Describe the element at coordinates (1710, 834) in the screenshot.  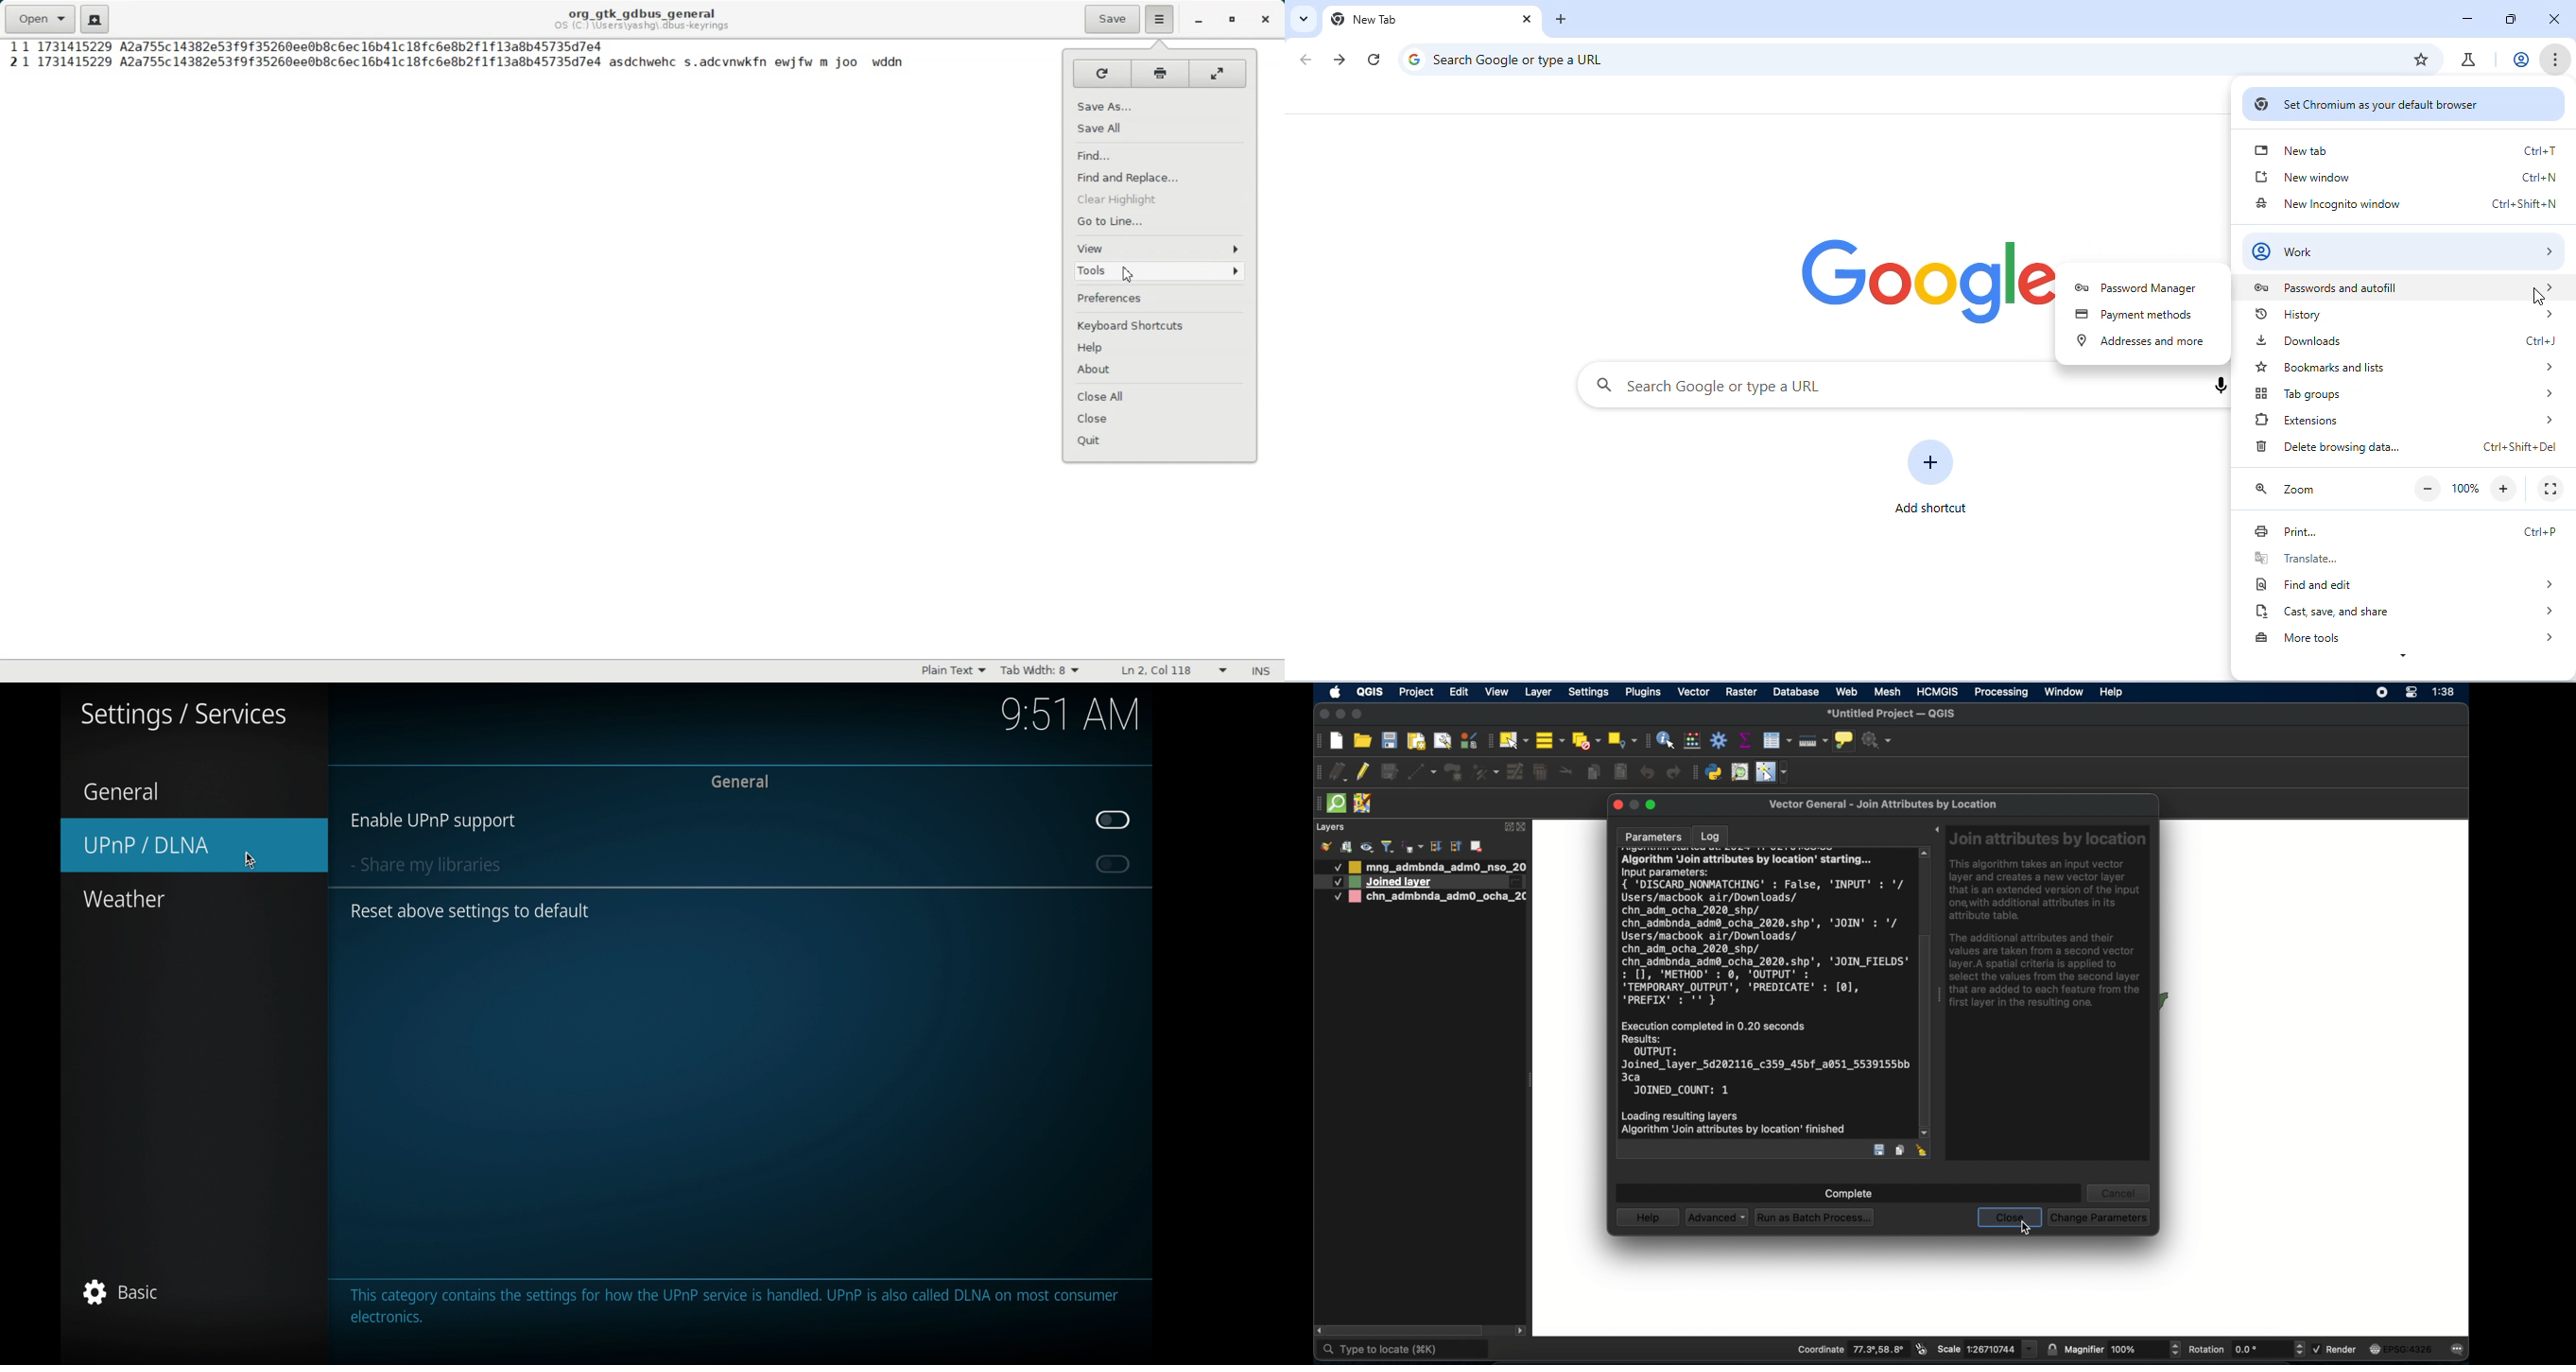
I see `log tab selected` at that location.